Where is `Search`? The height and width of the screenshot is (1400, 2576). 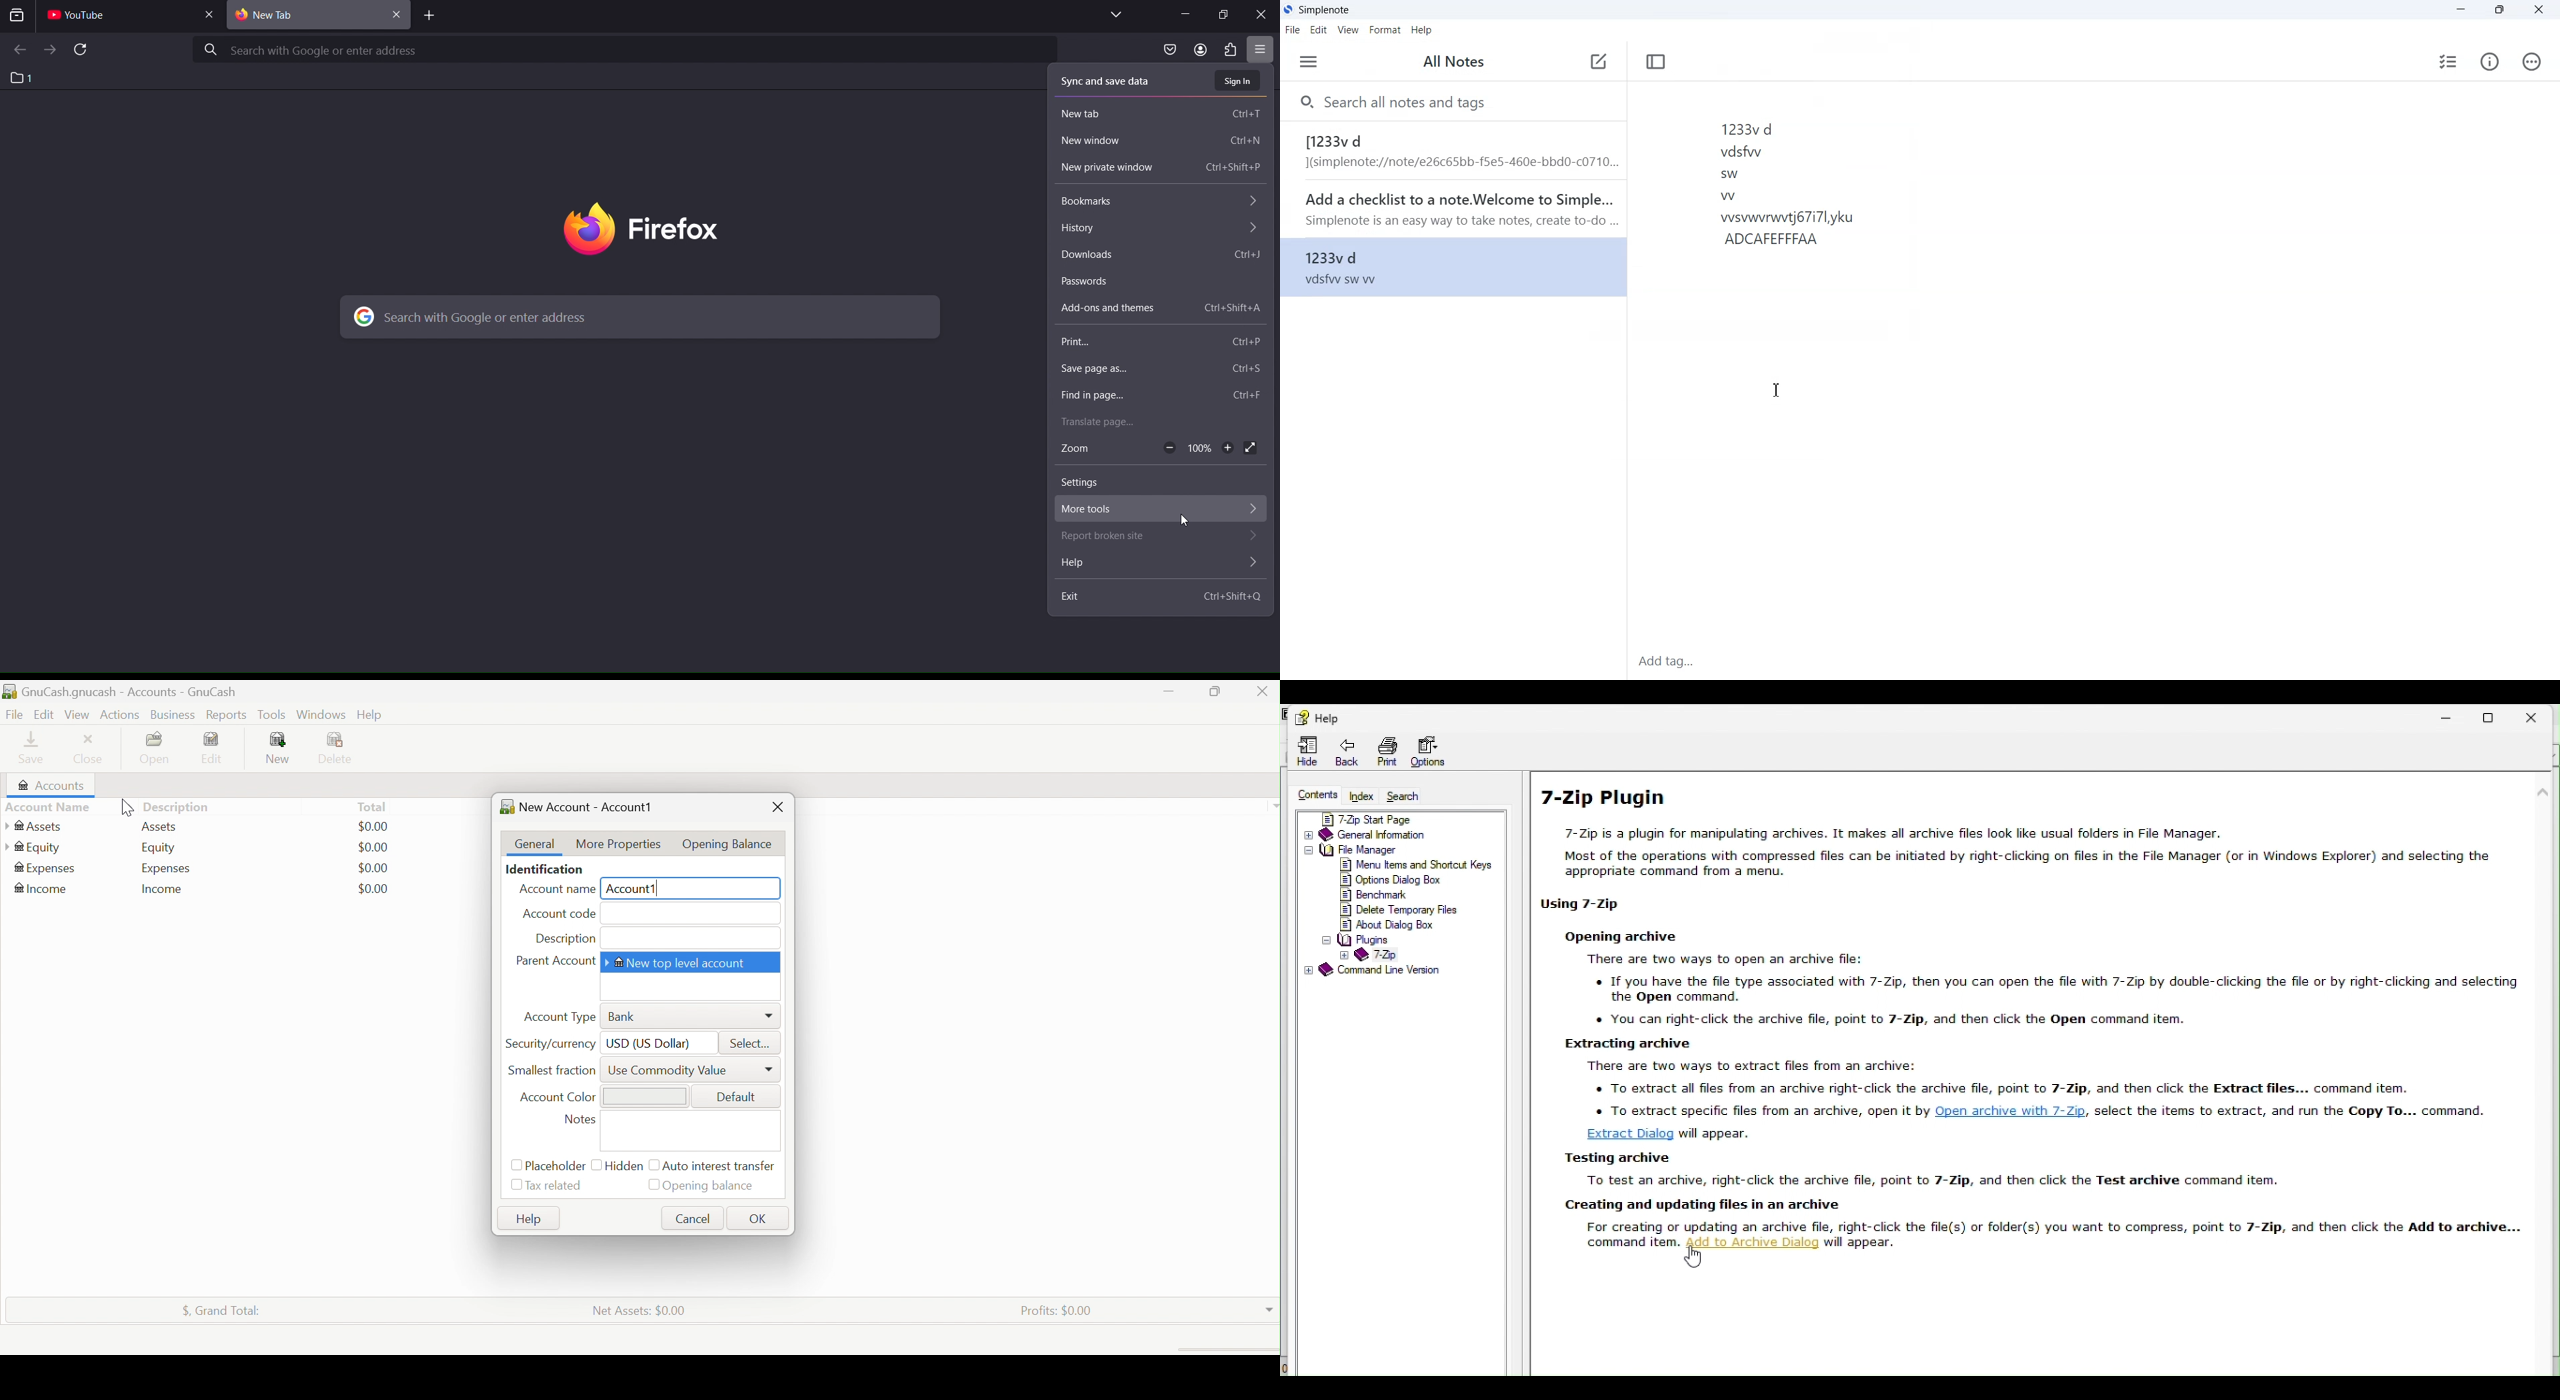
Search is located at coordinates (1409, 797).